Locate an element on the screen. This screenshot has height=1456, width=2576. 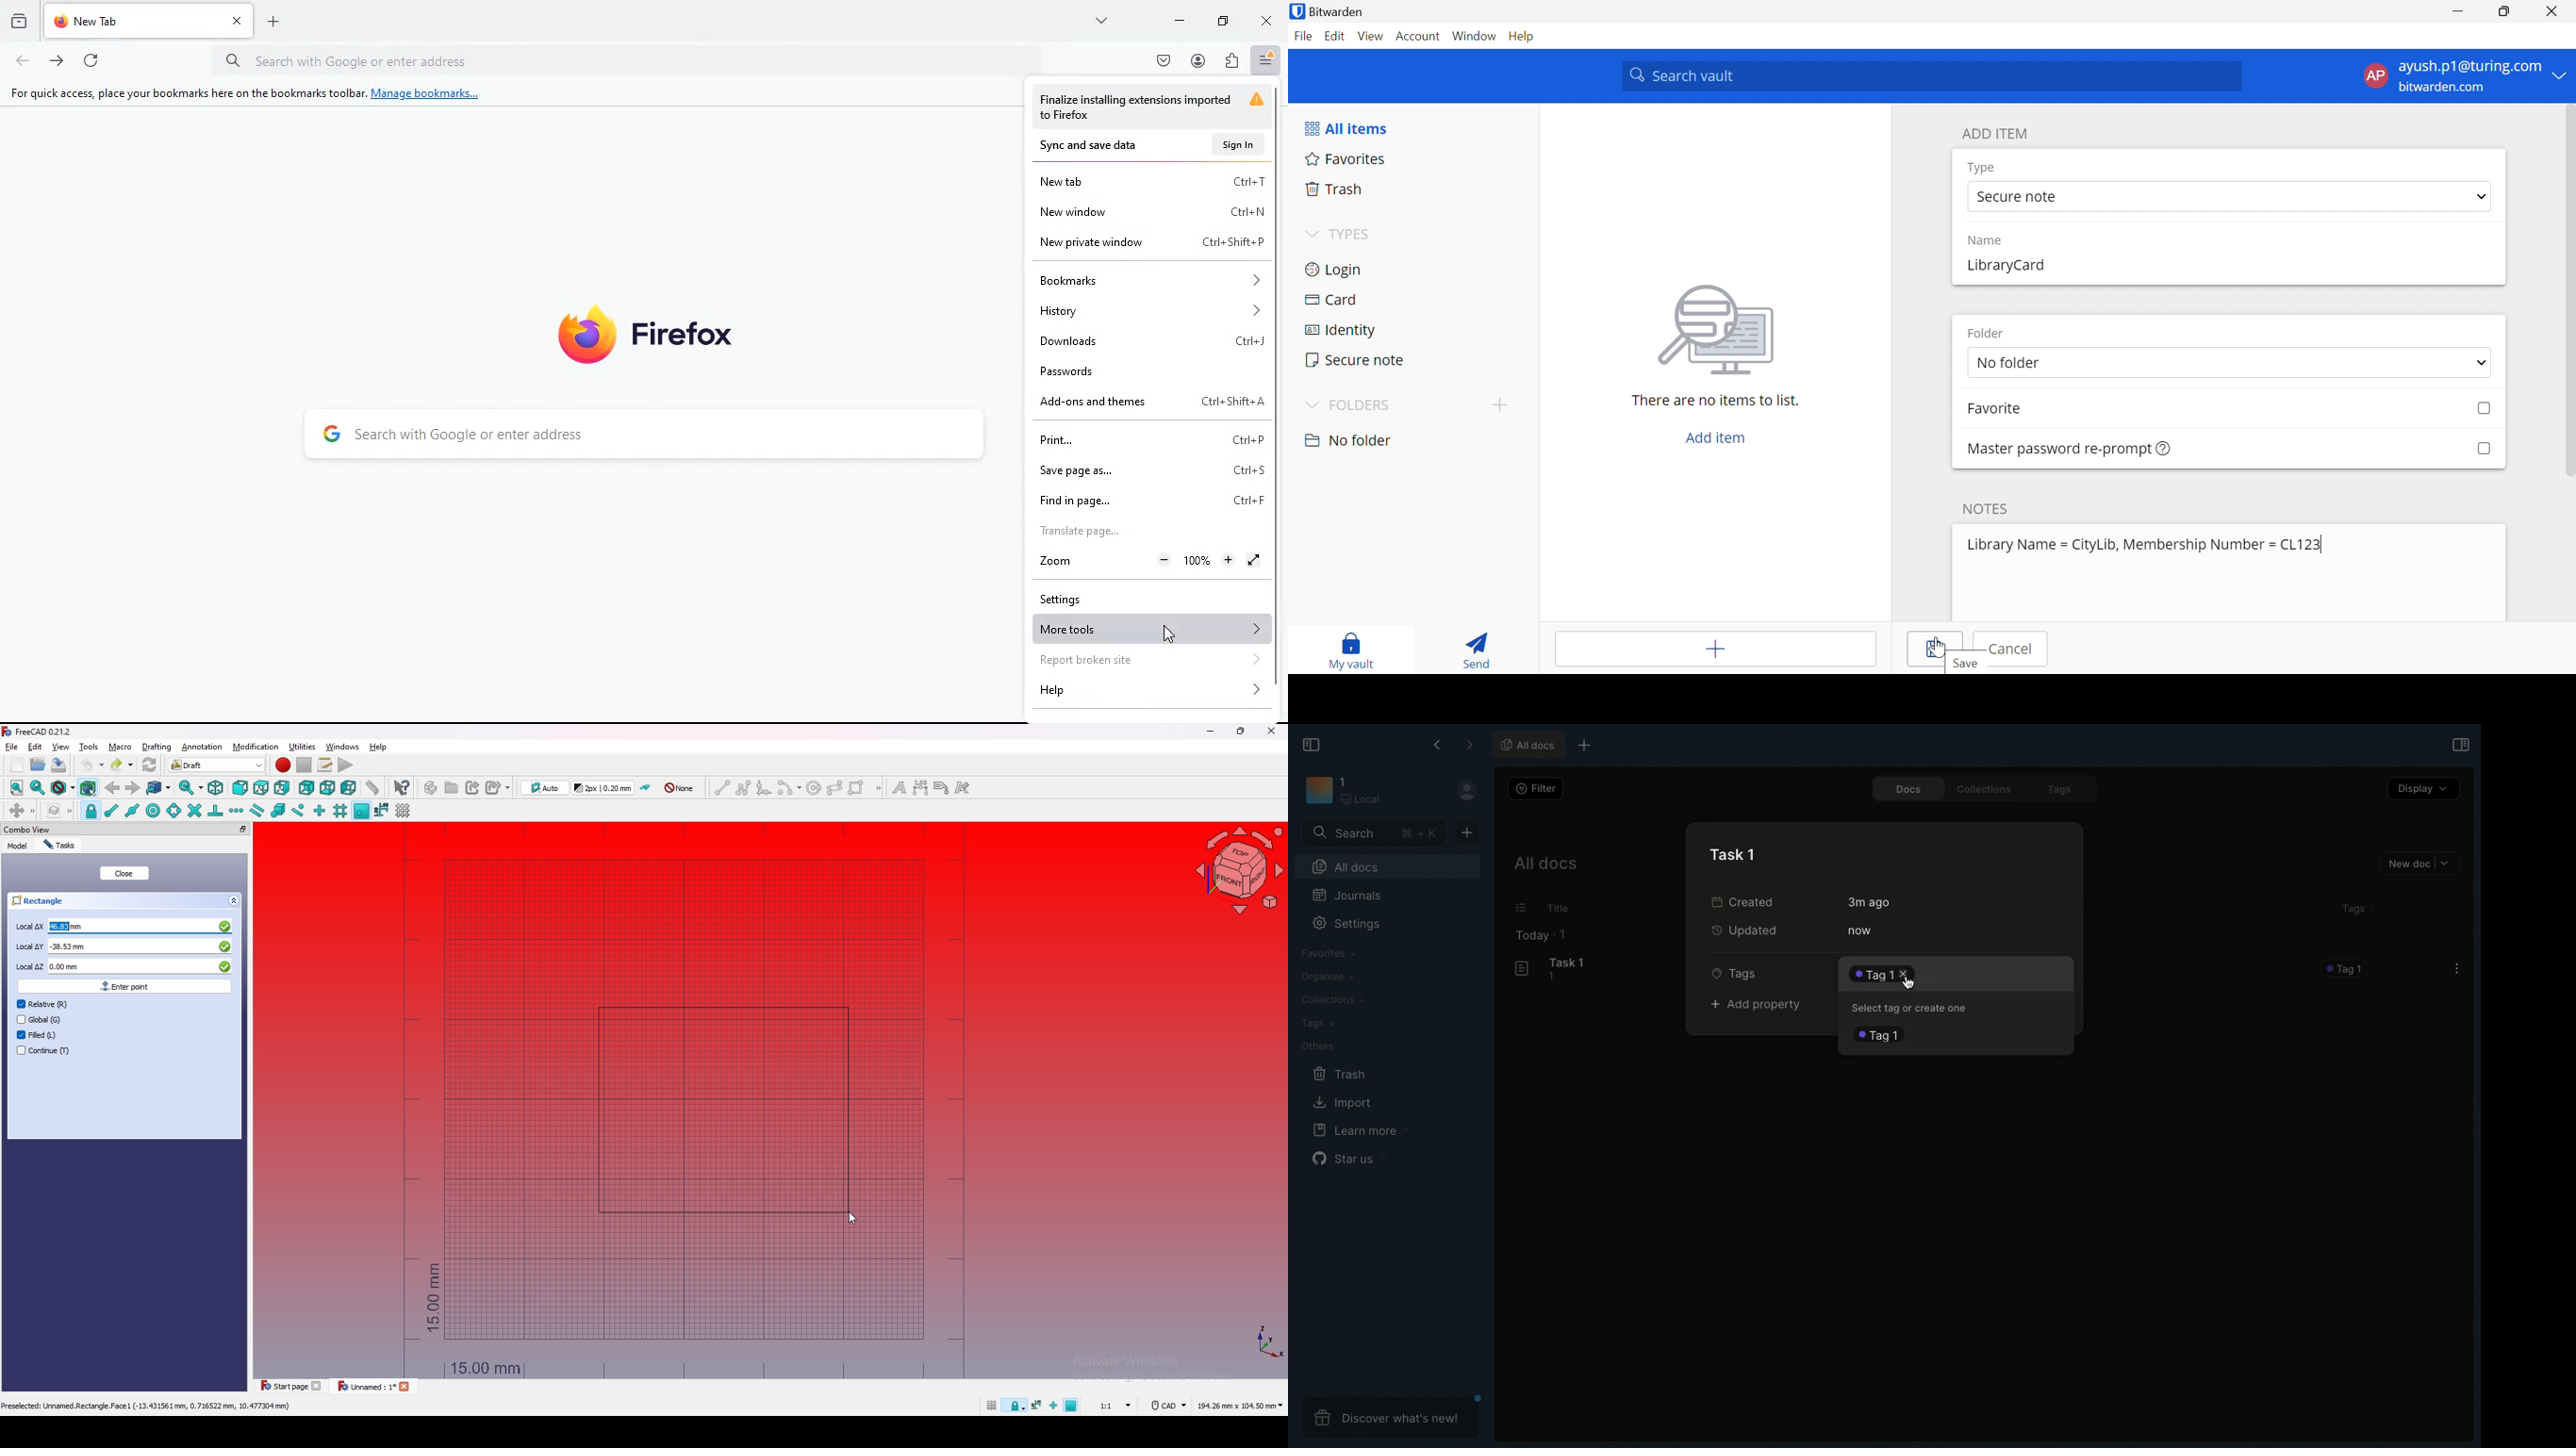
create part is located at coordinates (430, 788).